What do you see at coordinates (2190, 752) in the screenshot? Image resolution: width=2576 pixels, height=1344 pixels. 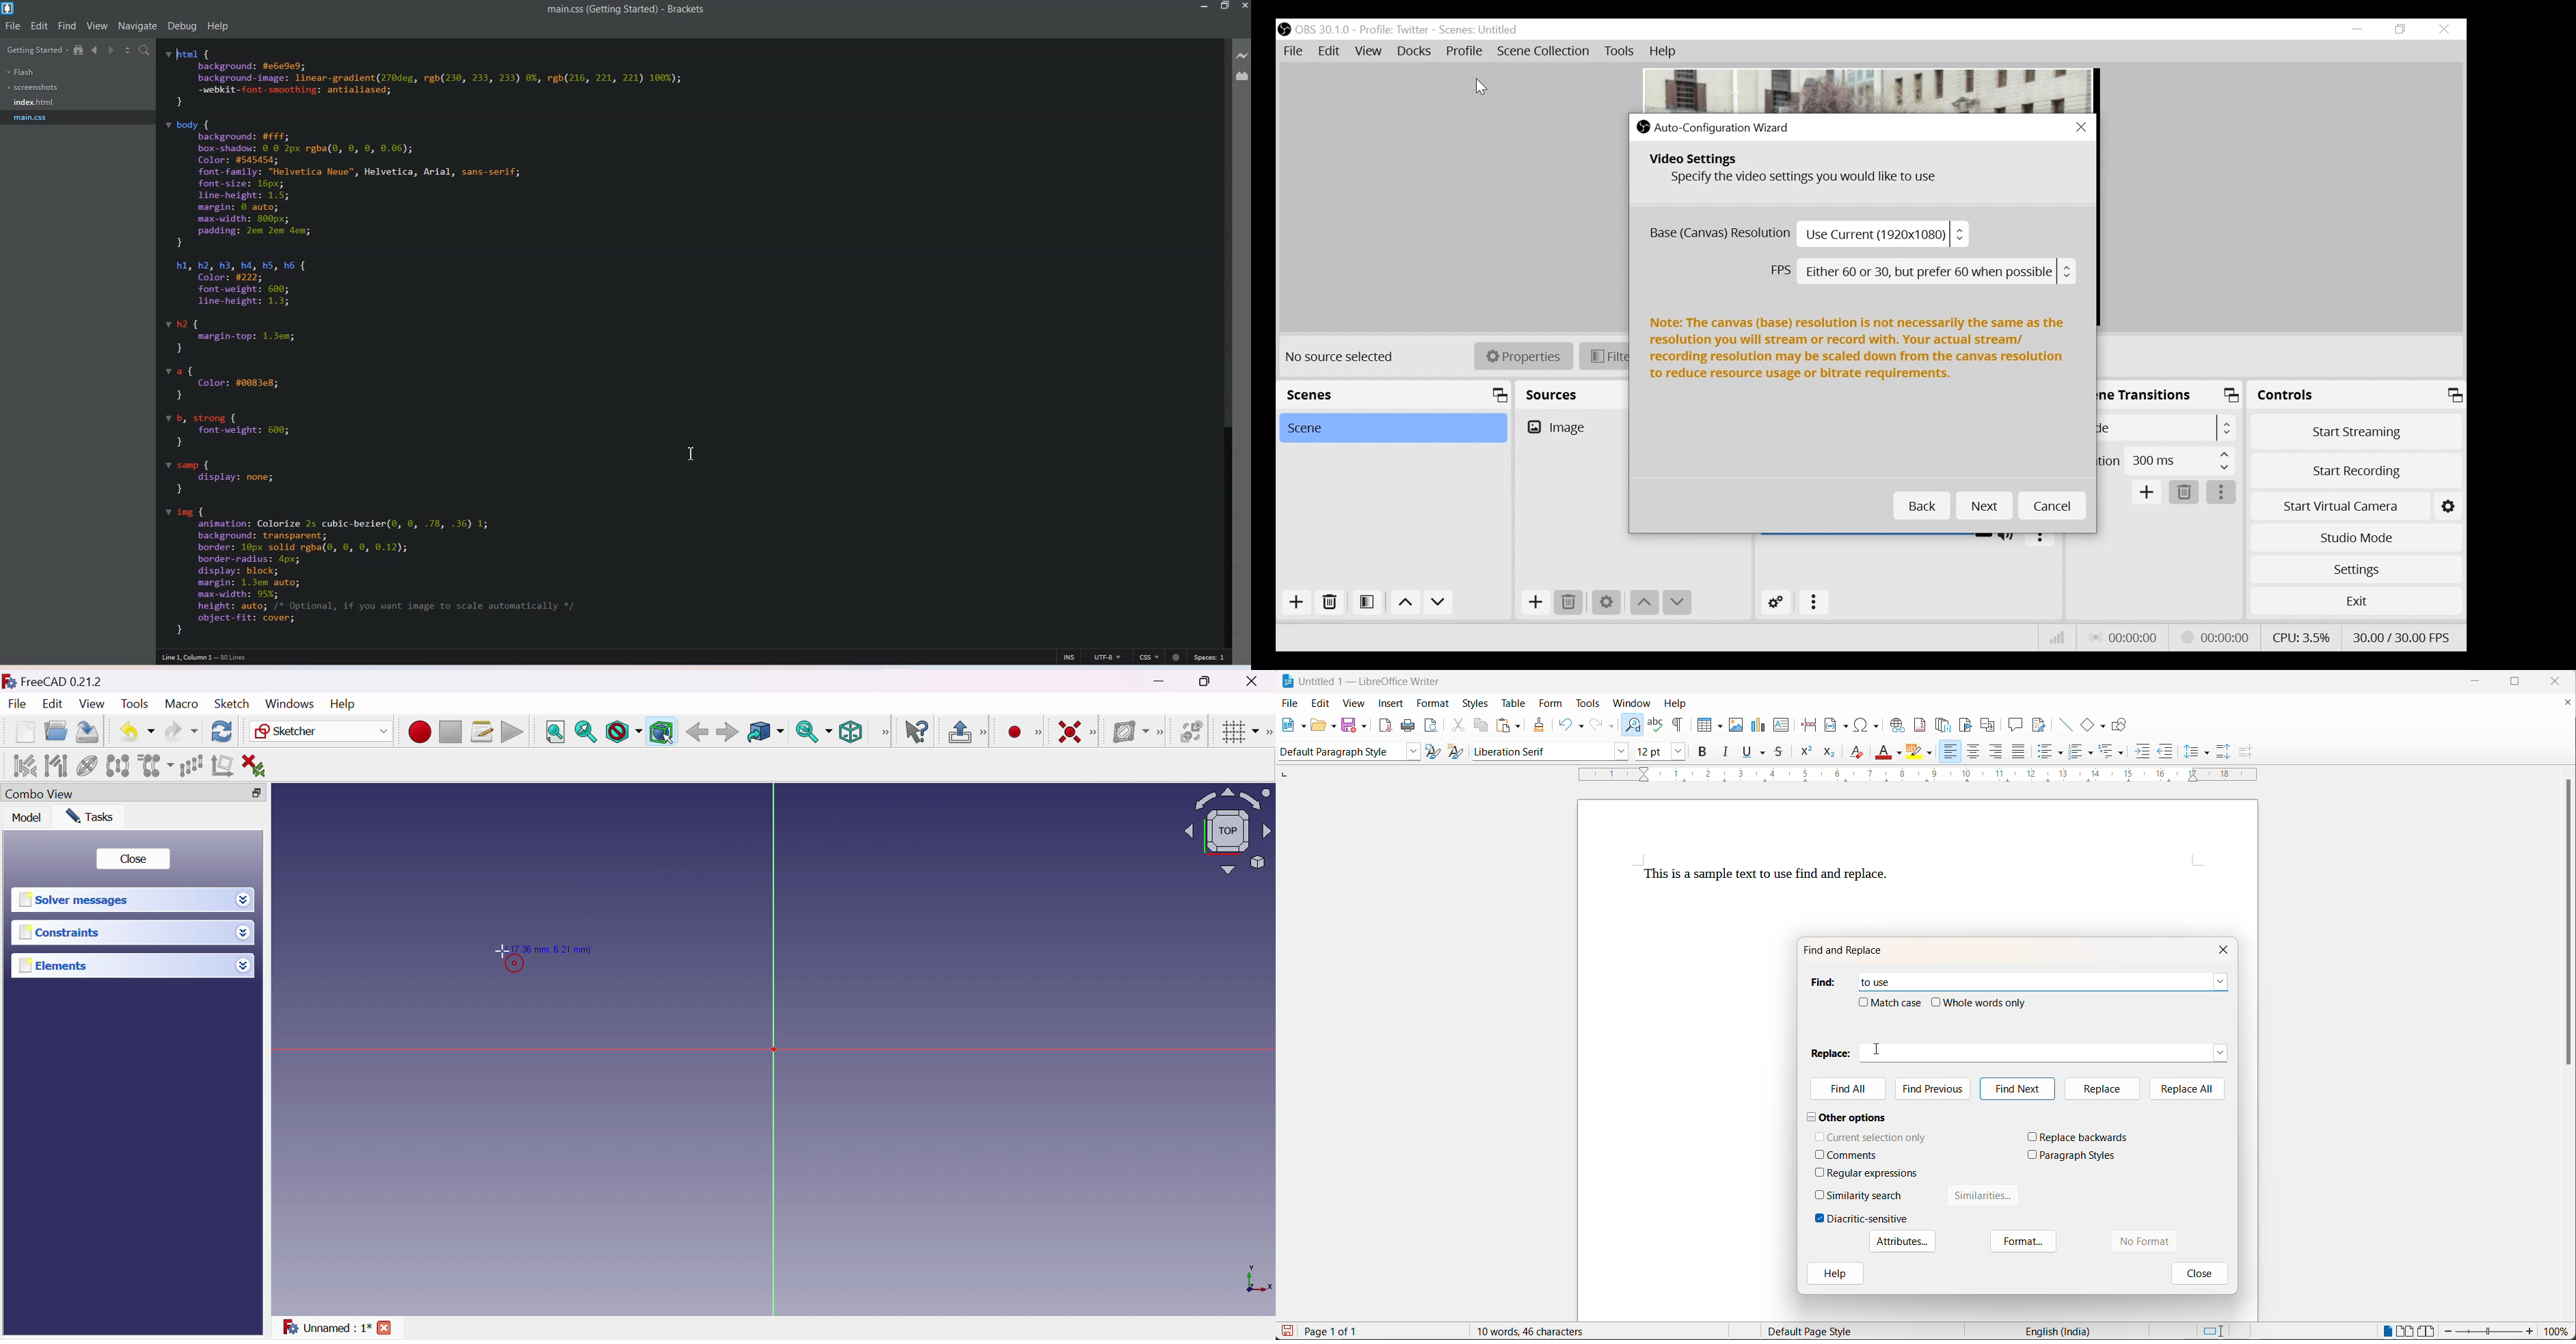 I see `line spacing options` at bounding box center [2190, 752].